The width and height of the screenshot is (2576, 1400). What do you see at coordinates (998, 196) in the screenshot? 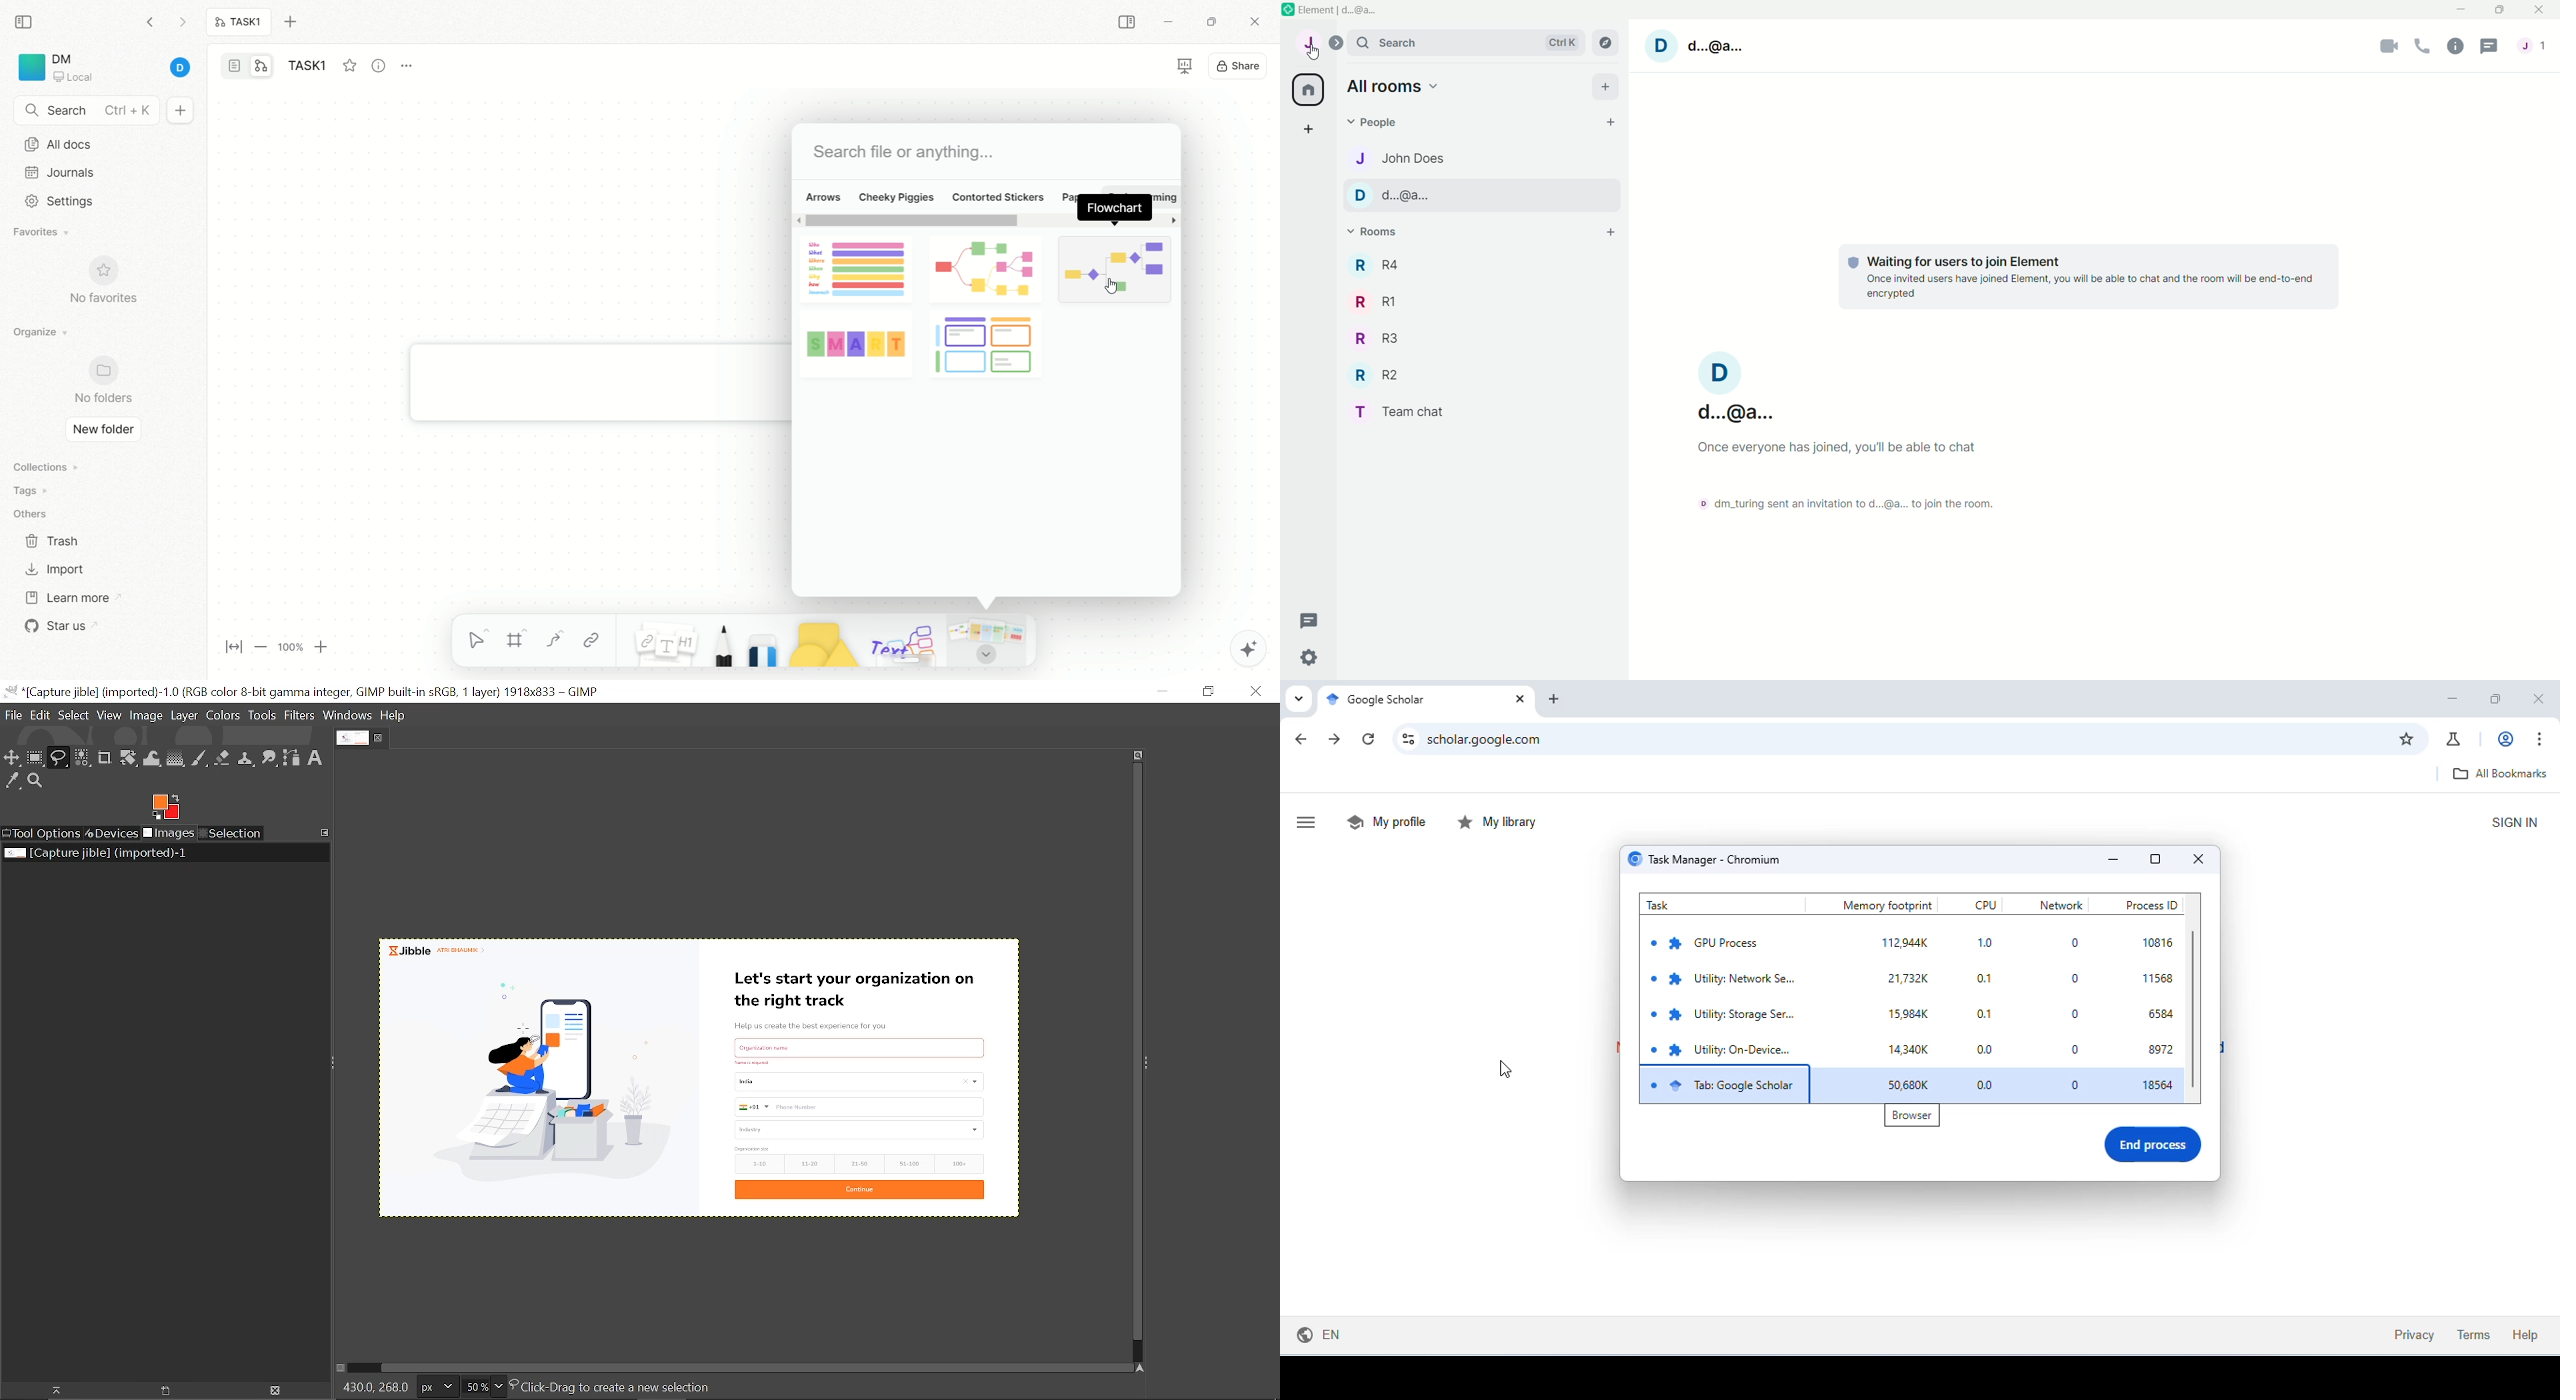
I see `contorted stickers` at bounding box center [998, 196].